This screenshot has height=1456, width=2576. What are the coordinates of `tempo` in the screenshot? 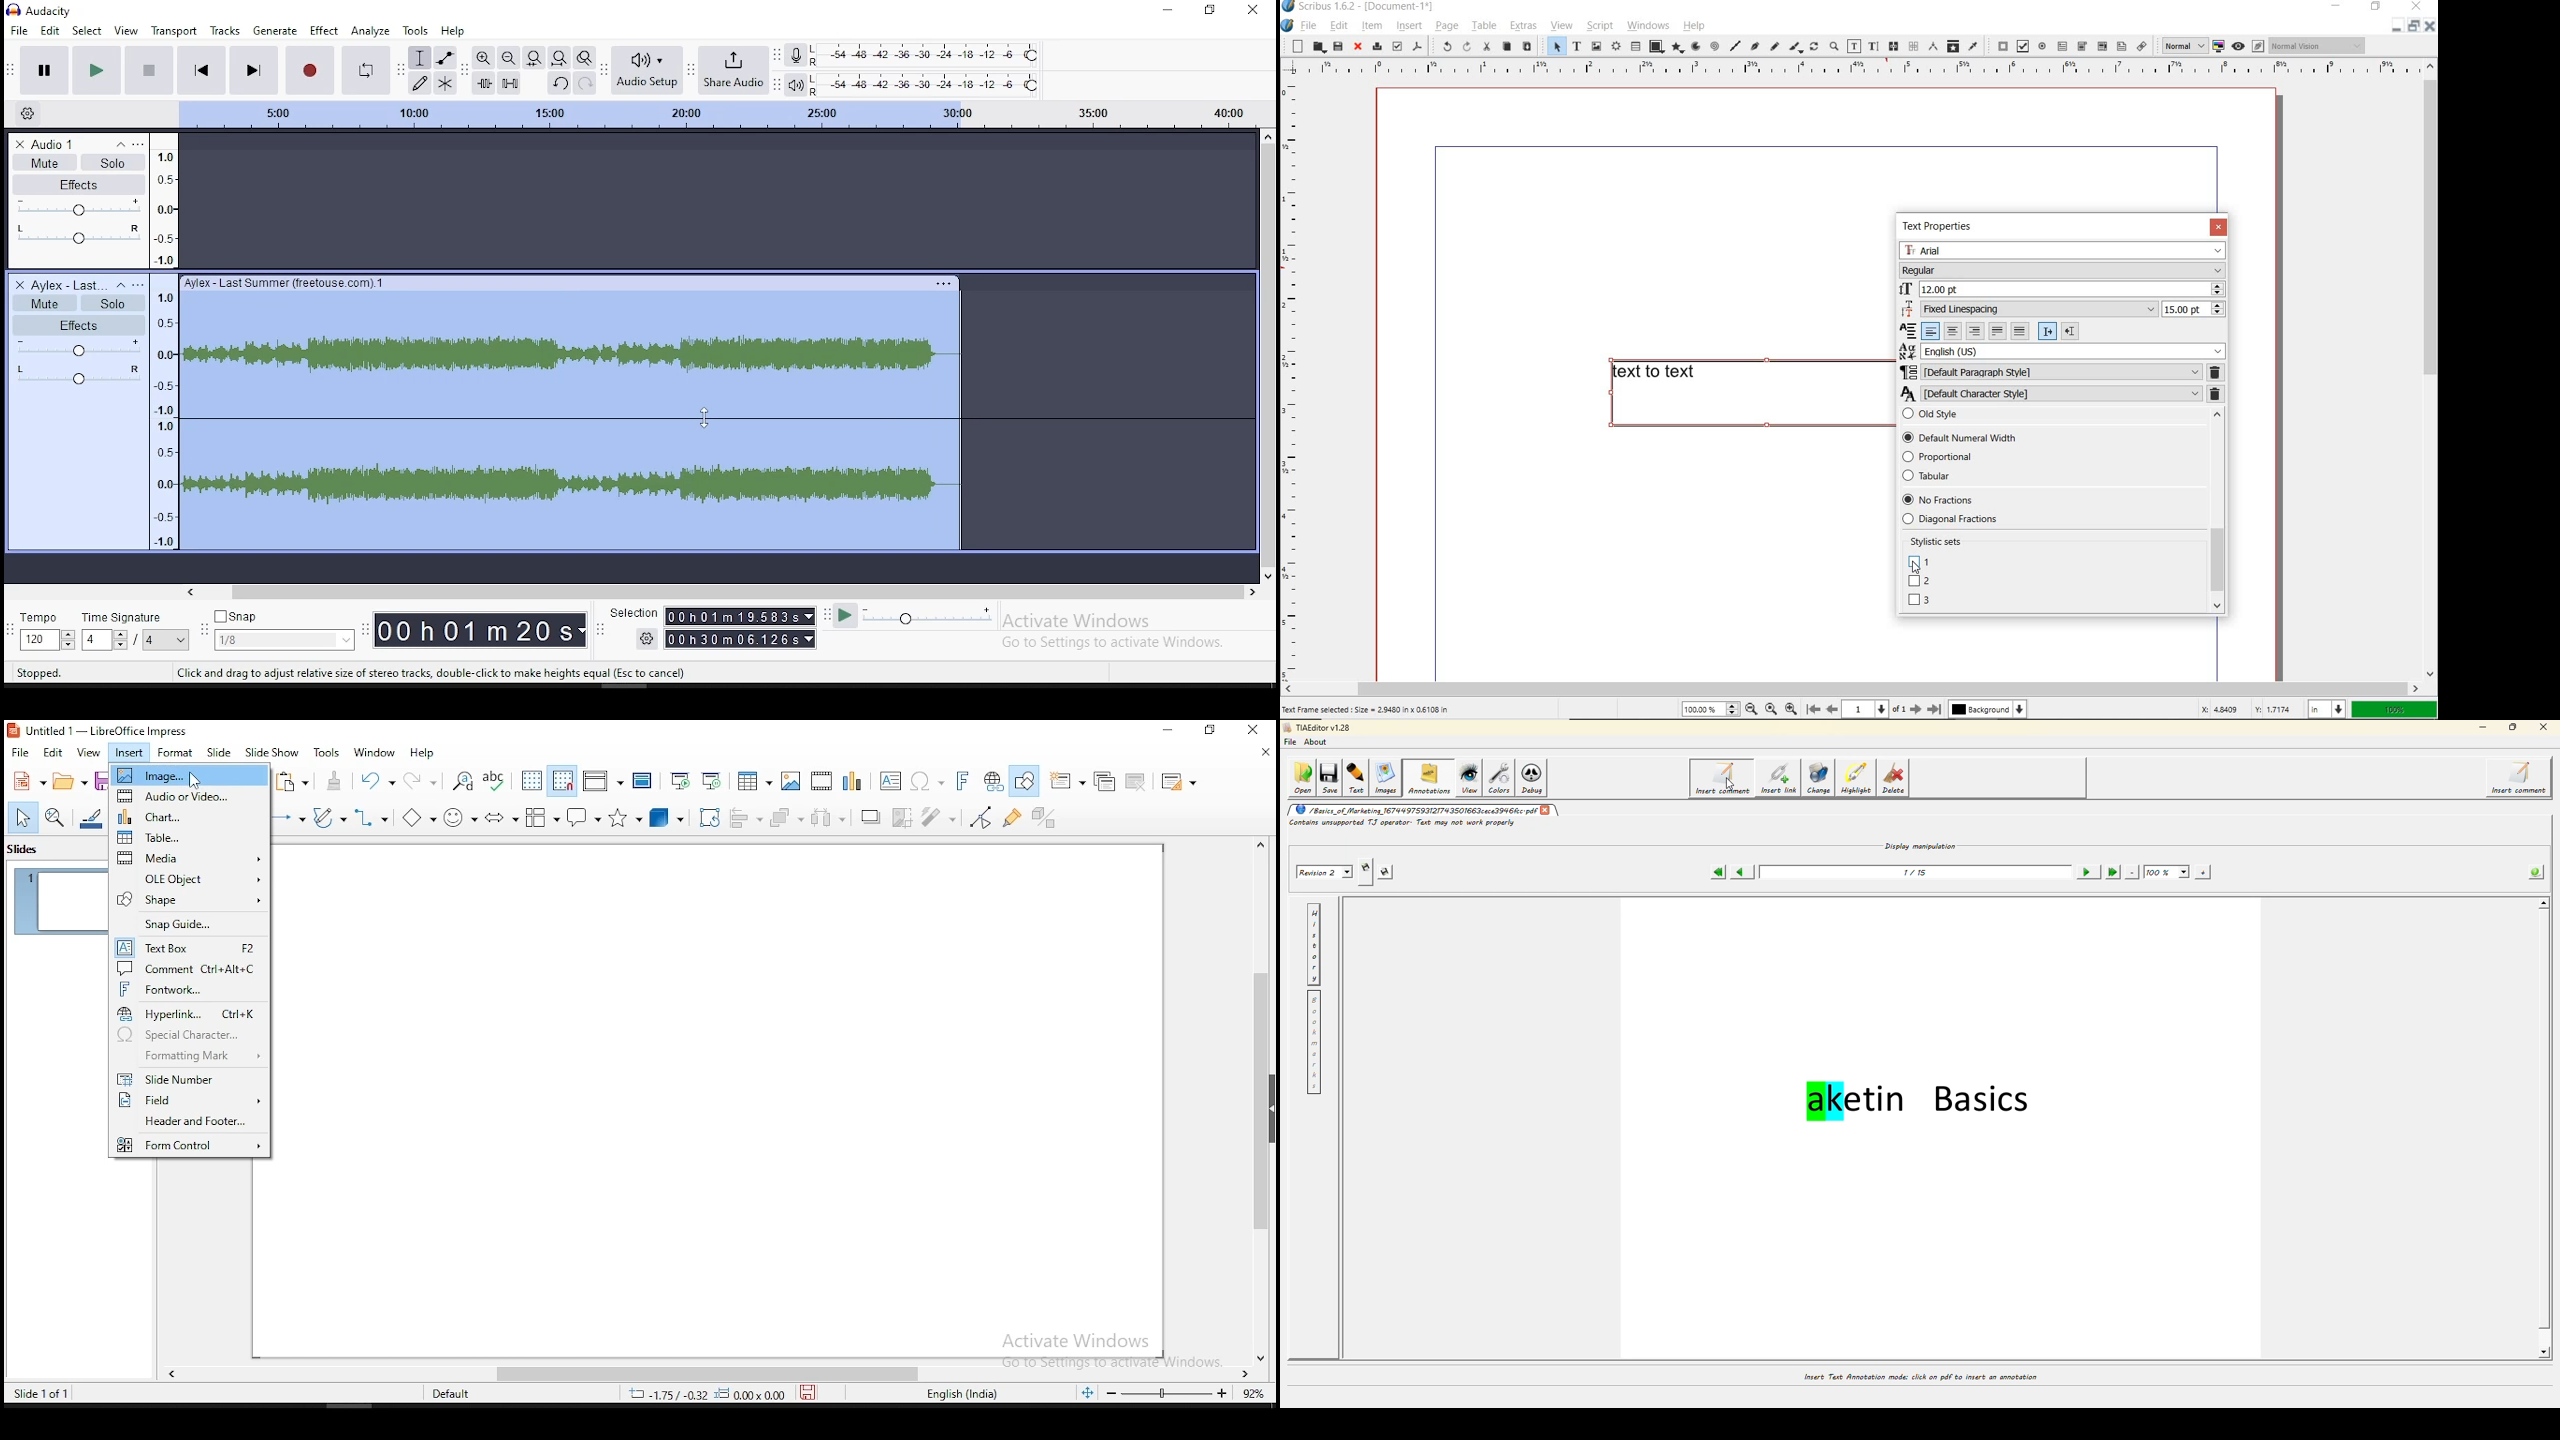 It's located at (47, 633).